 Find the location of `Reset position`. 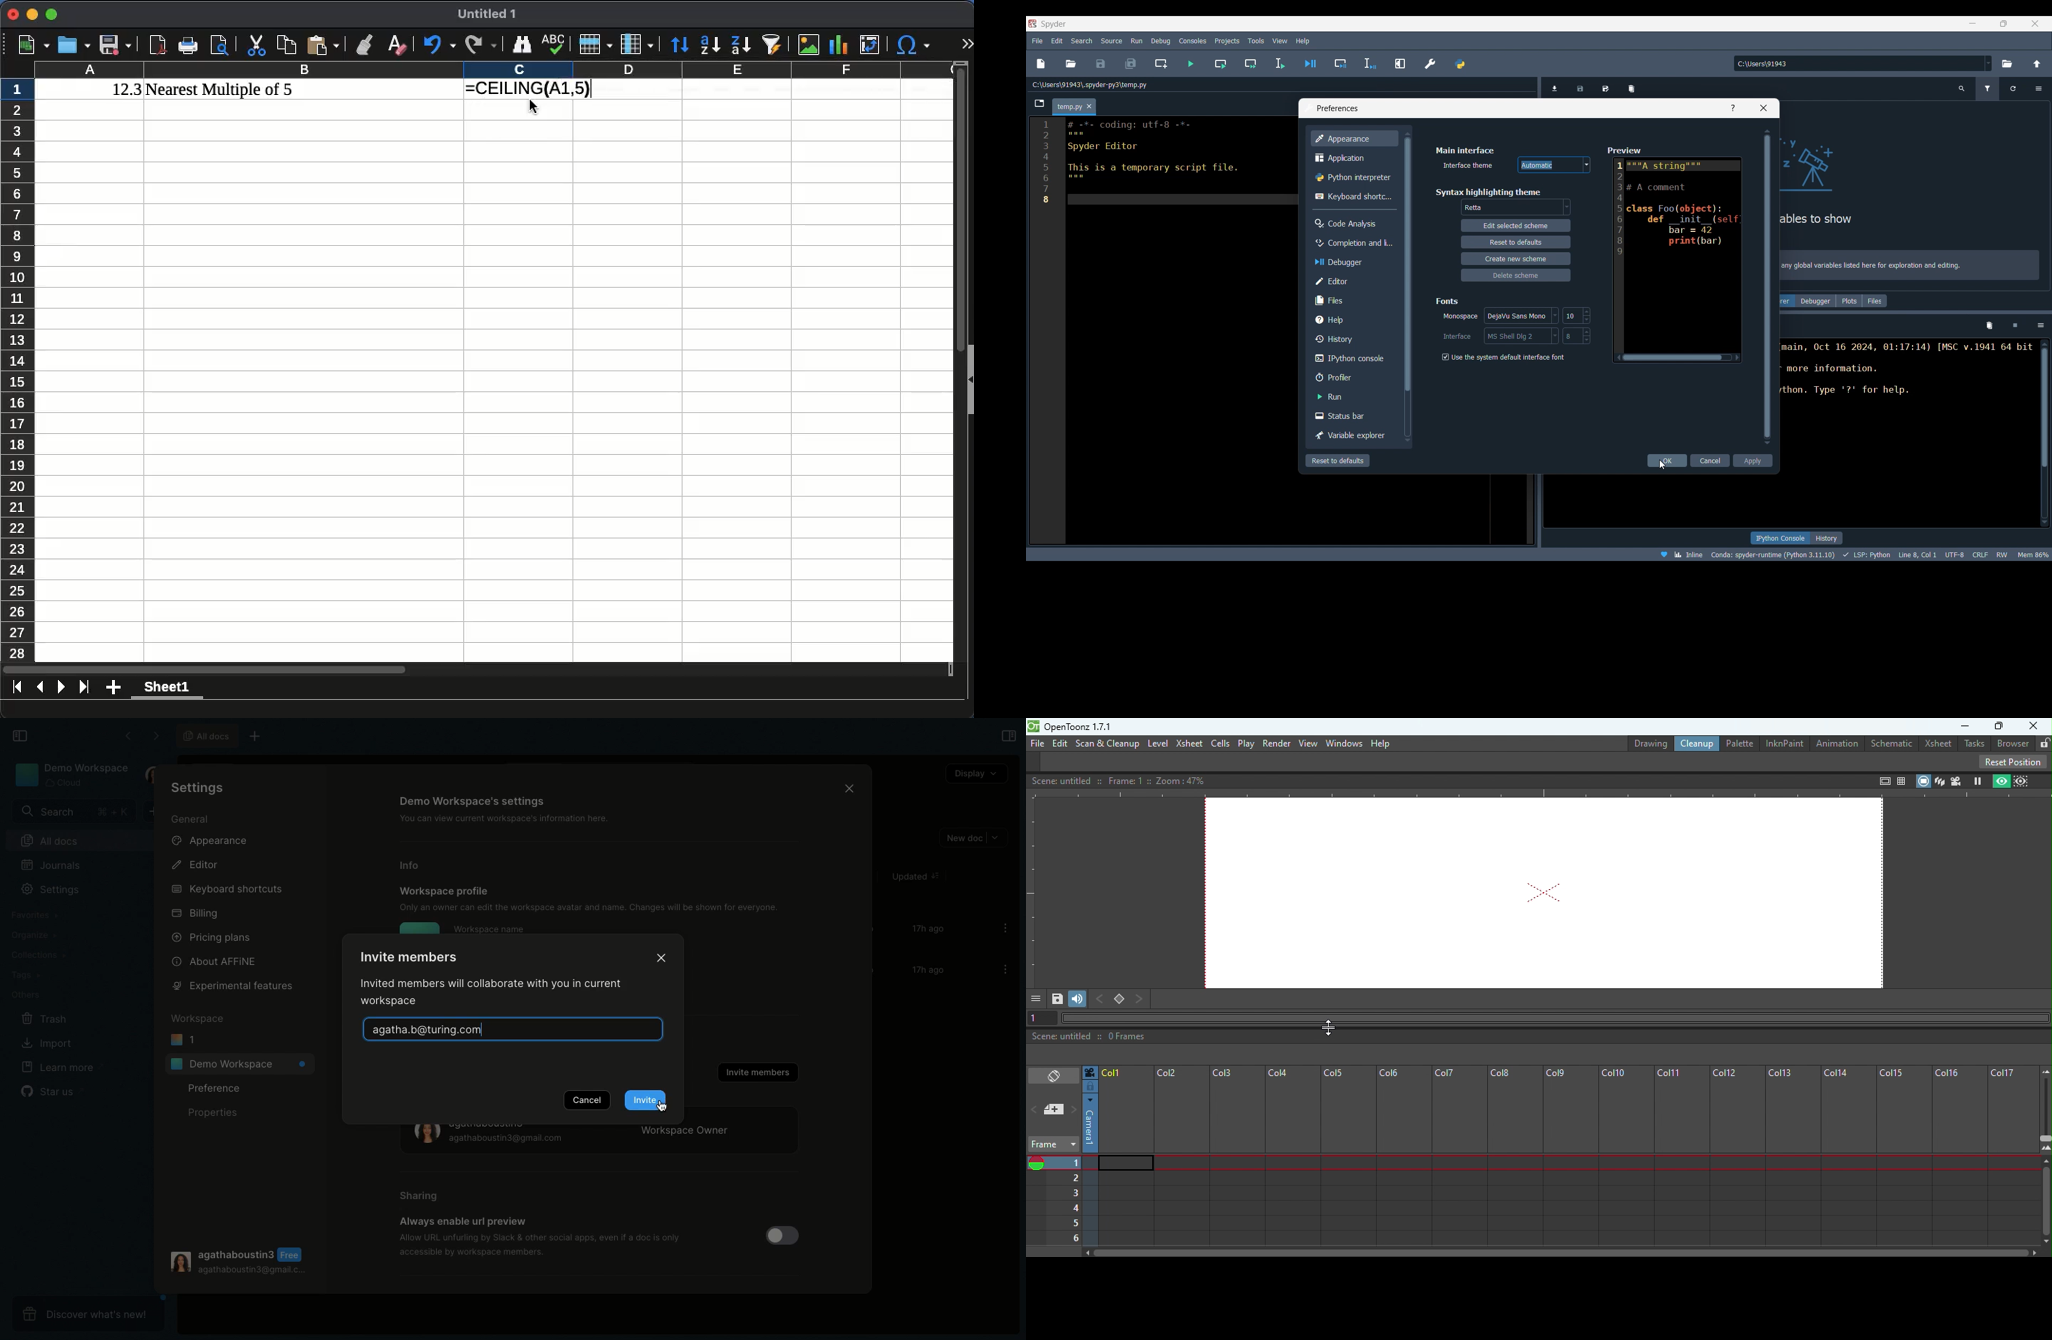

Reset position is located at coordinates (2015, 761).